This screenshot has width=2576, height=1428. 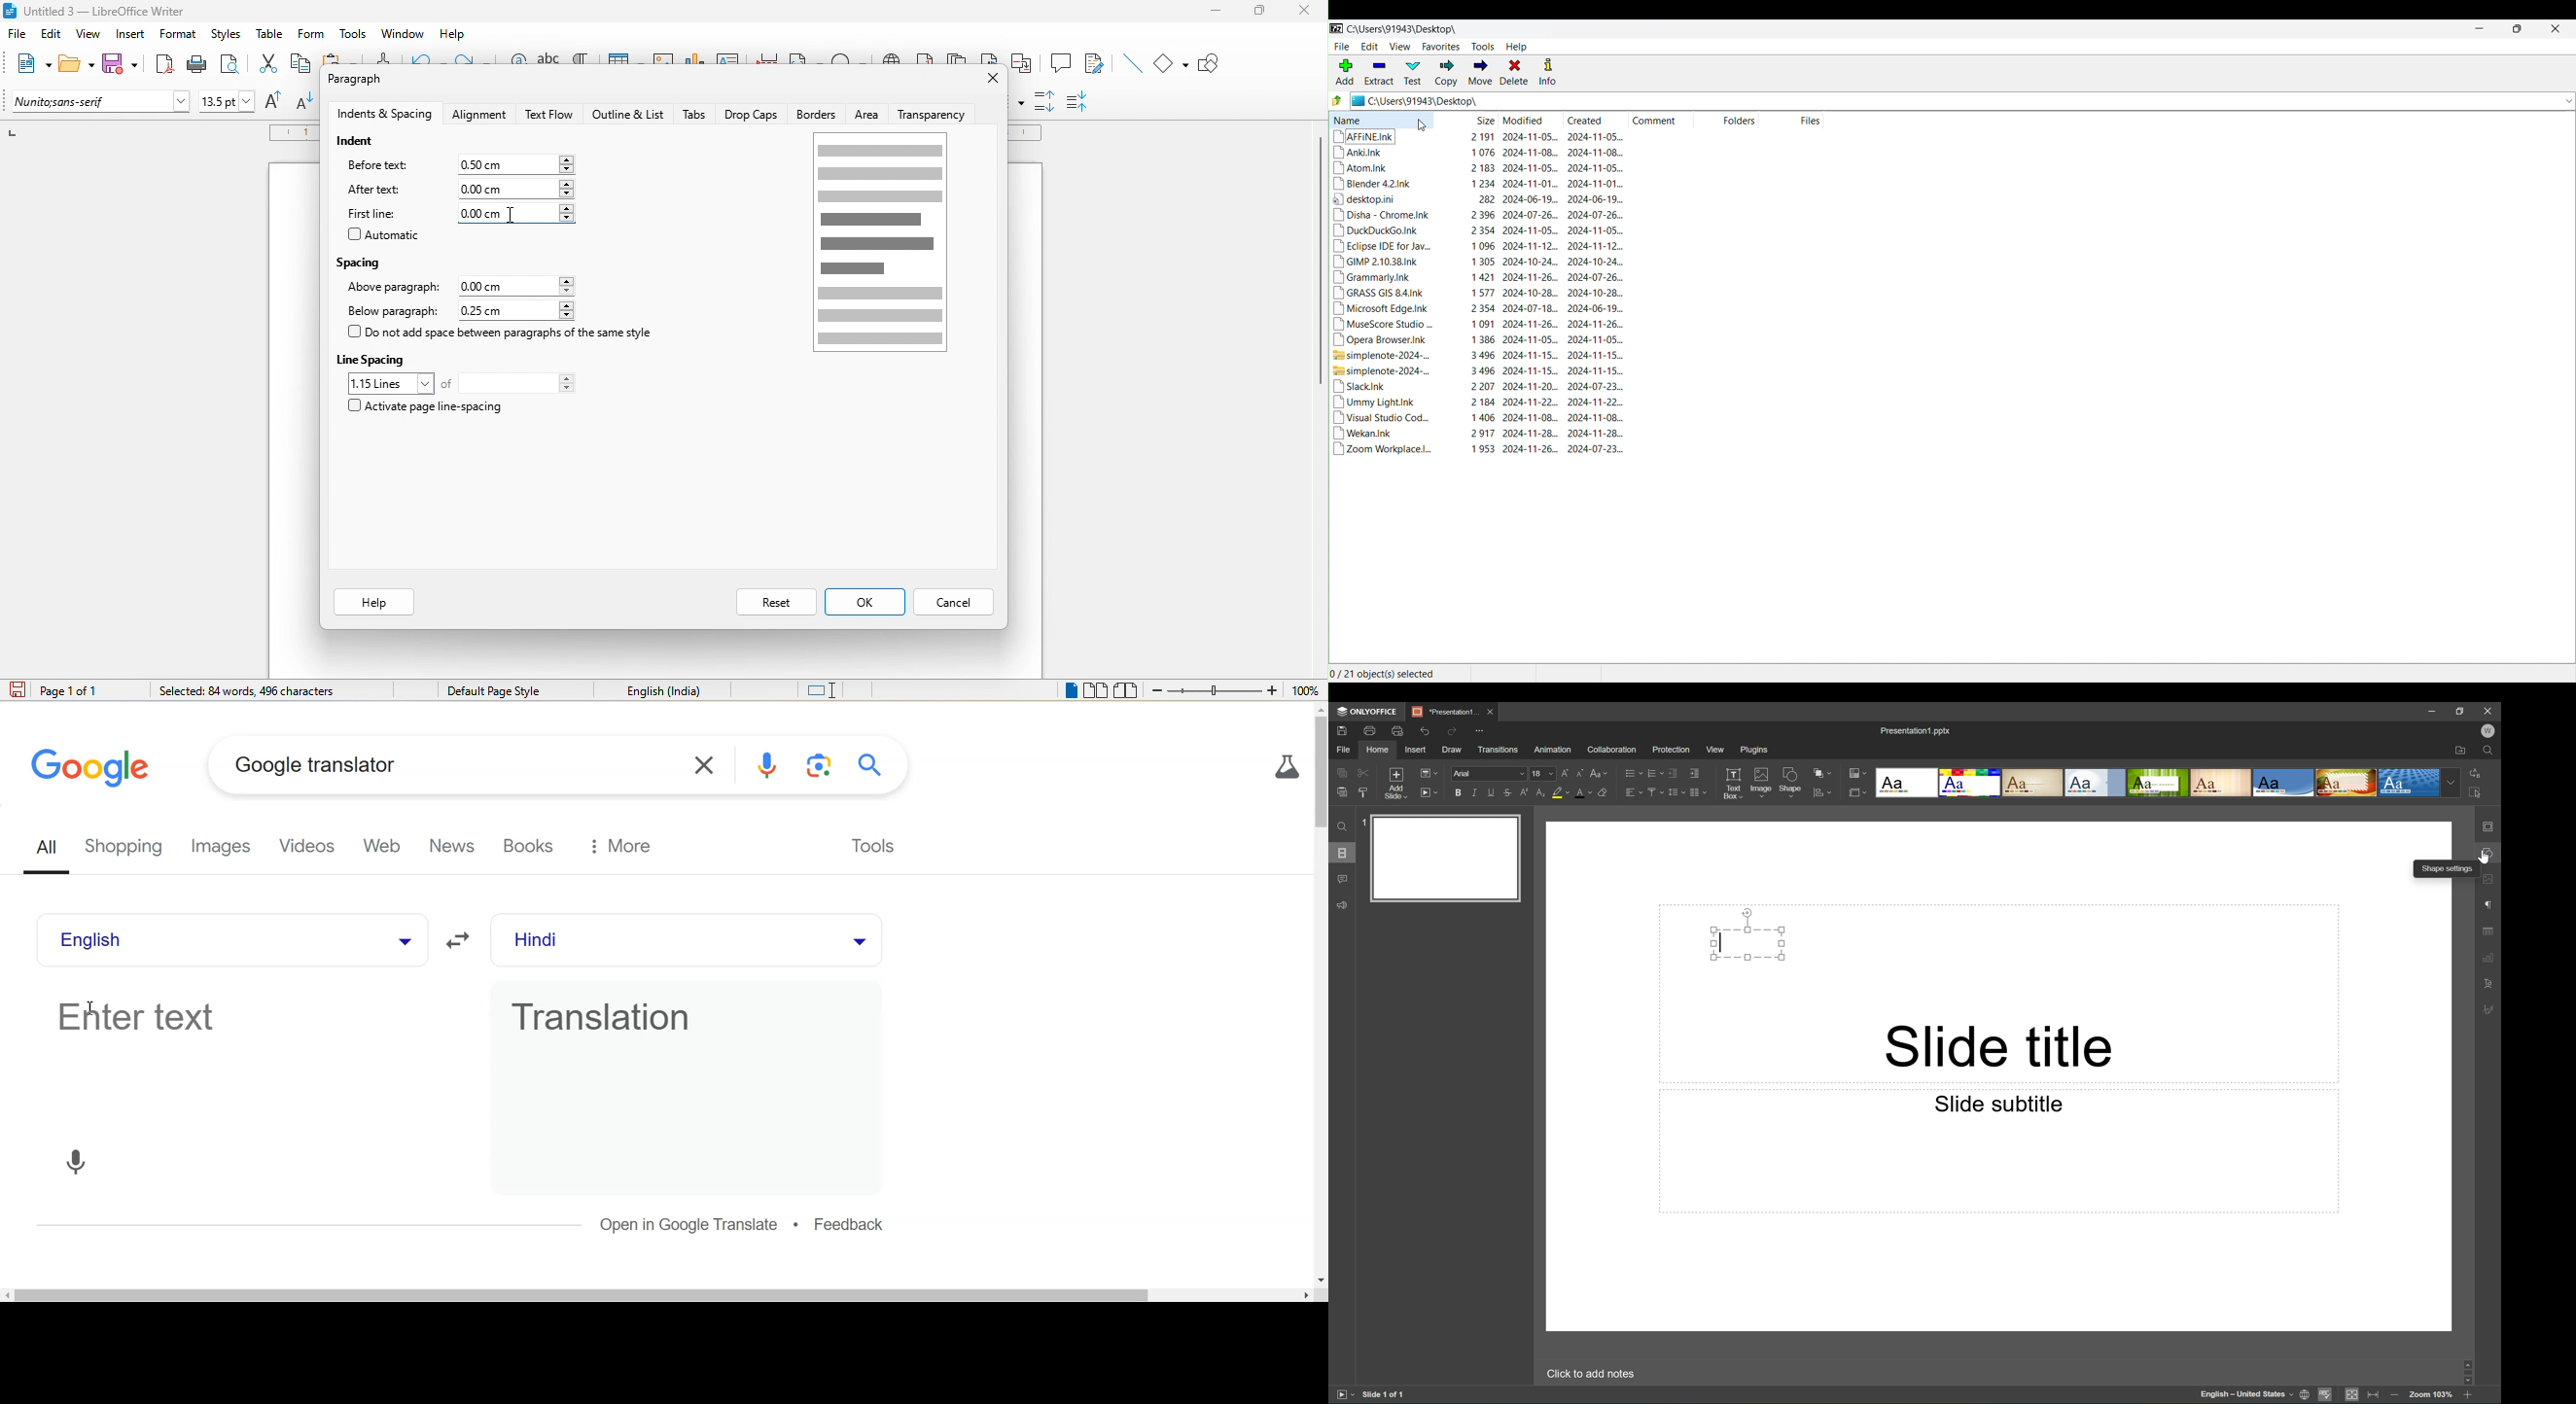 I want to click on vertical scroll bar, so click(x=1320, y=263).